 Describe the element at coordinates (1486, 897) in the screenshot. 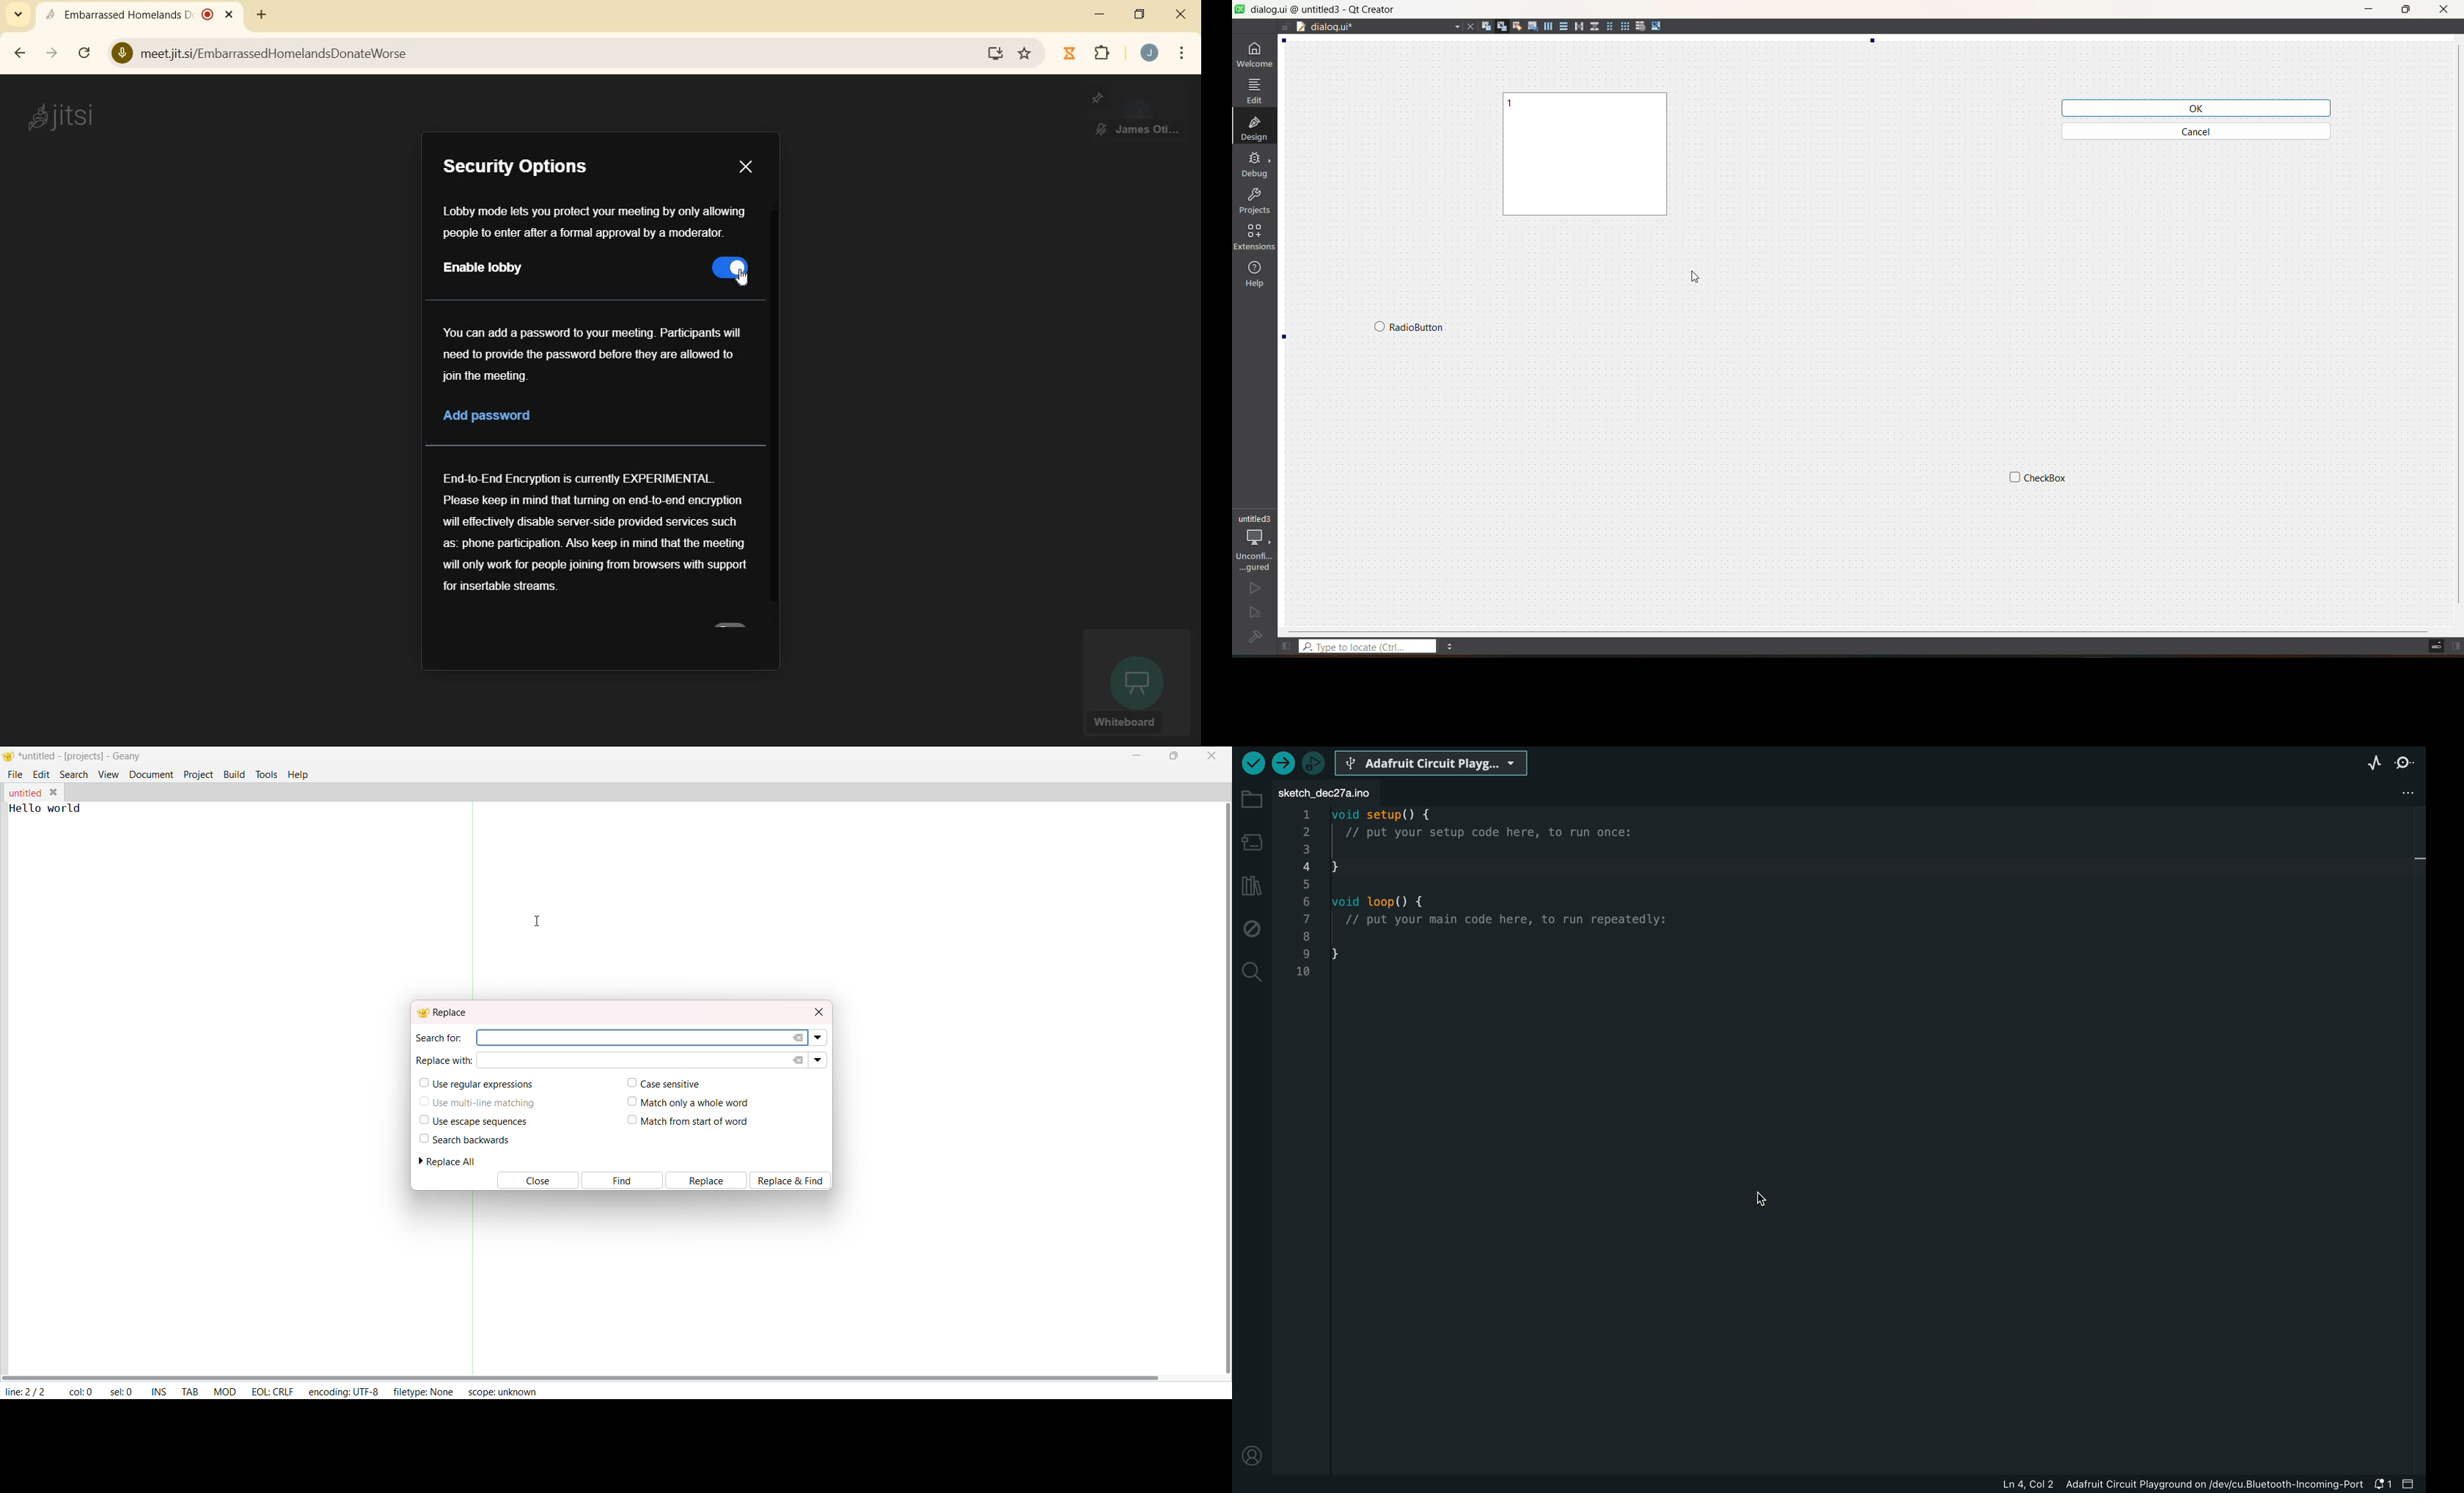

I see `code` at that location.